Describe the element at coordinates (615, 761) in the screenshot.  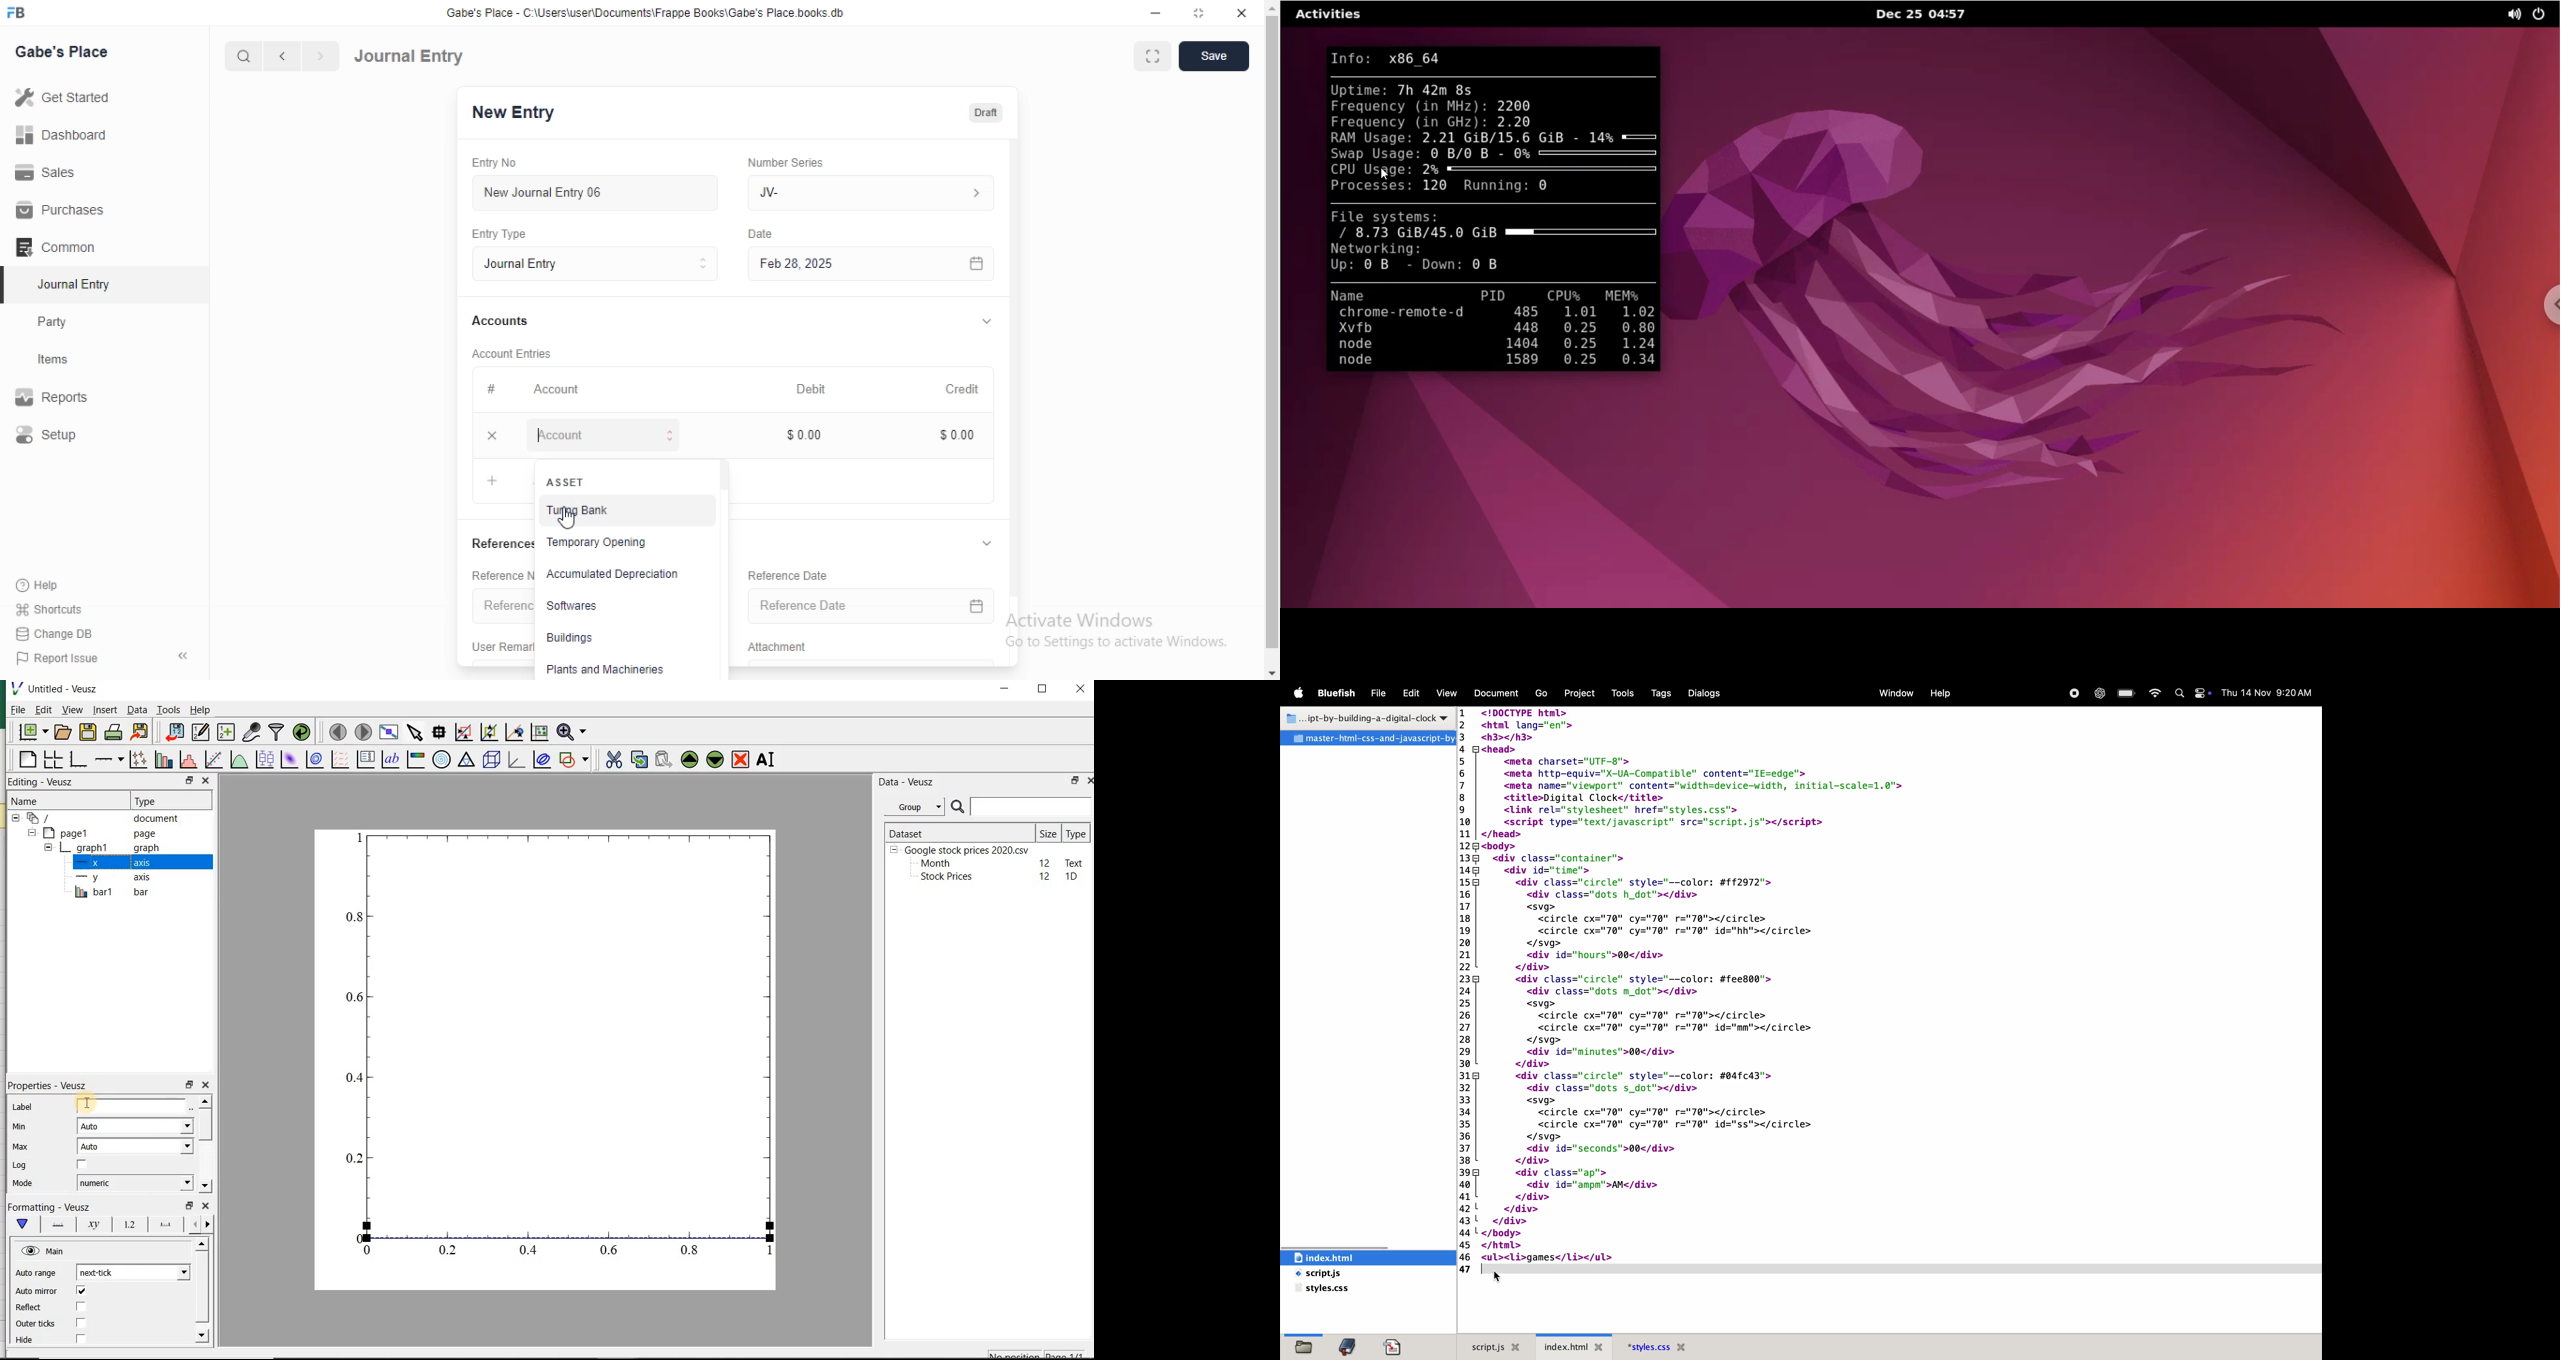
I see `cut the selected widget` at that location.